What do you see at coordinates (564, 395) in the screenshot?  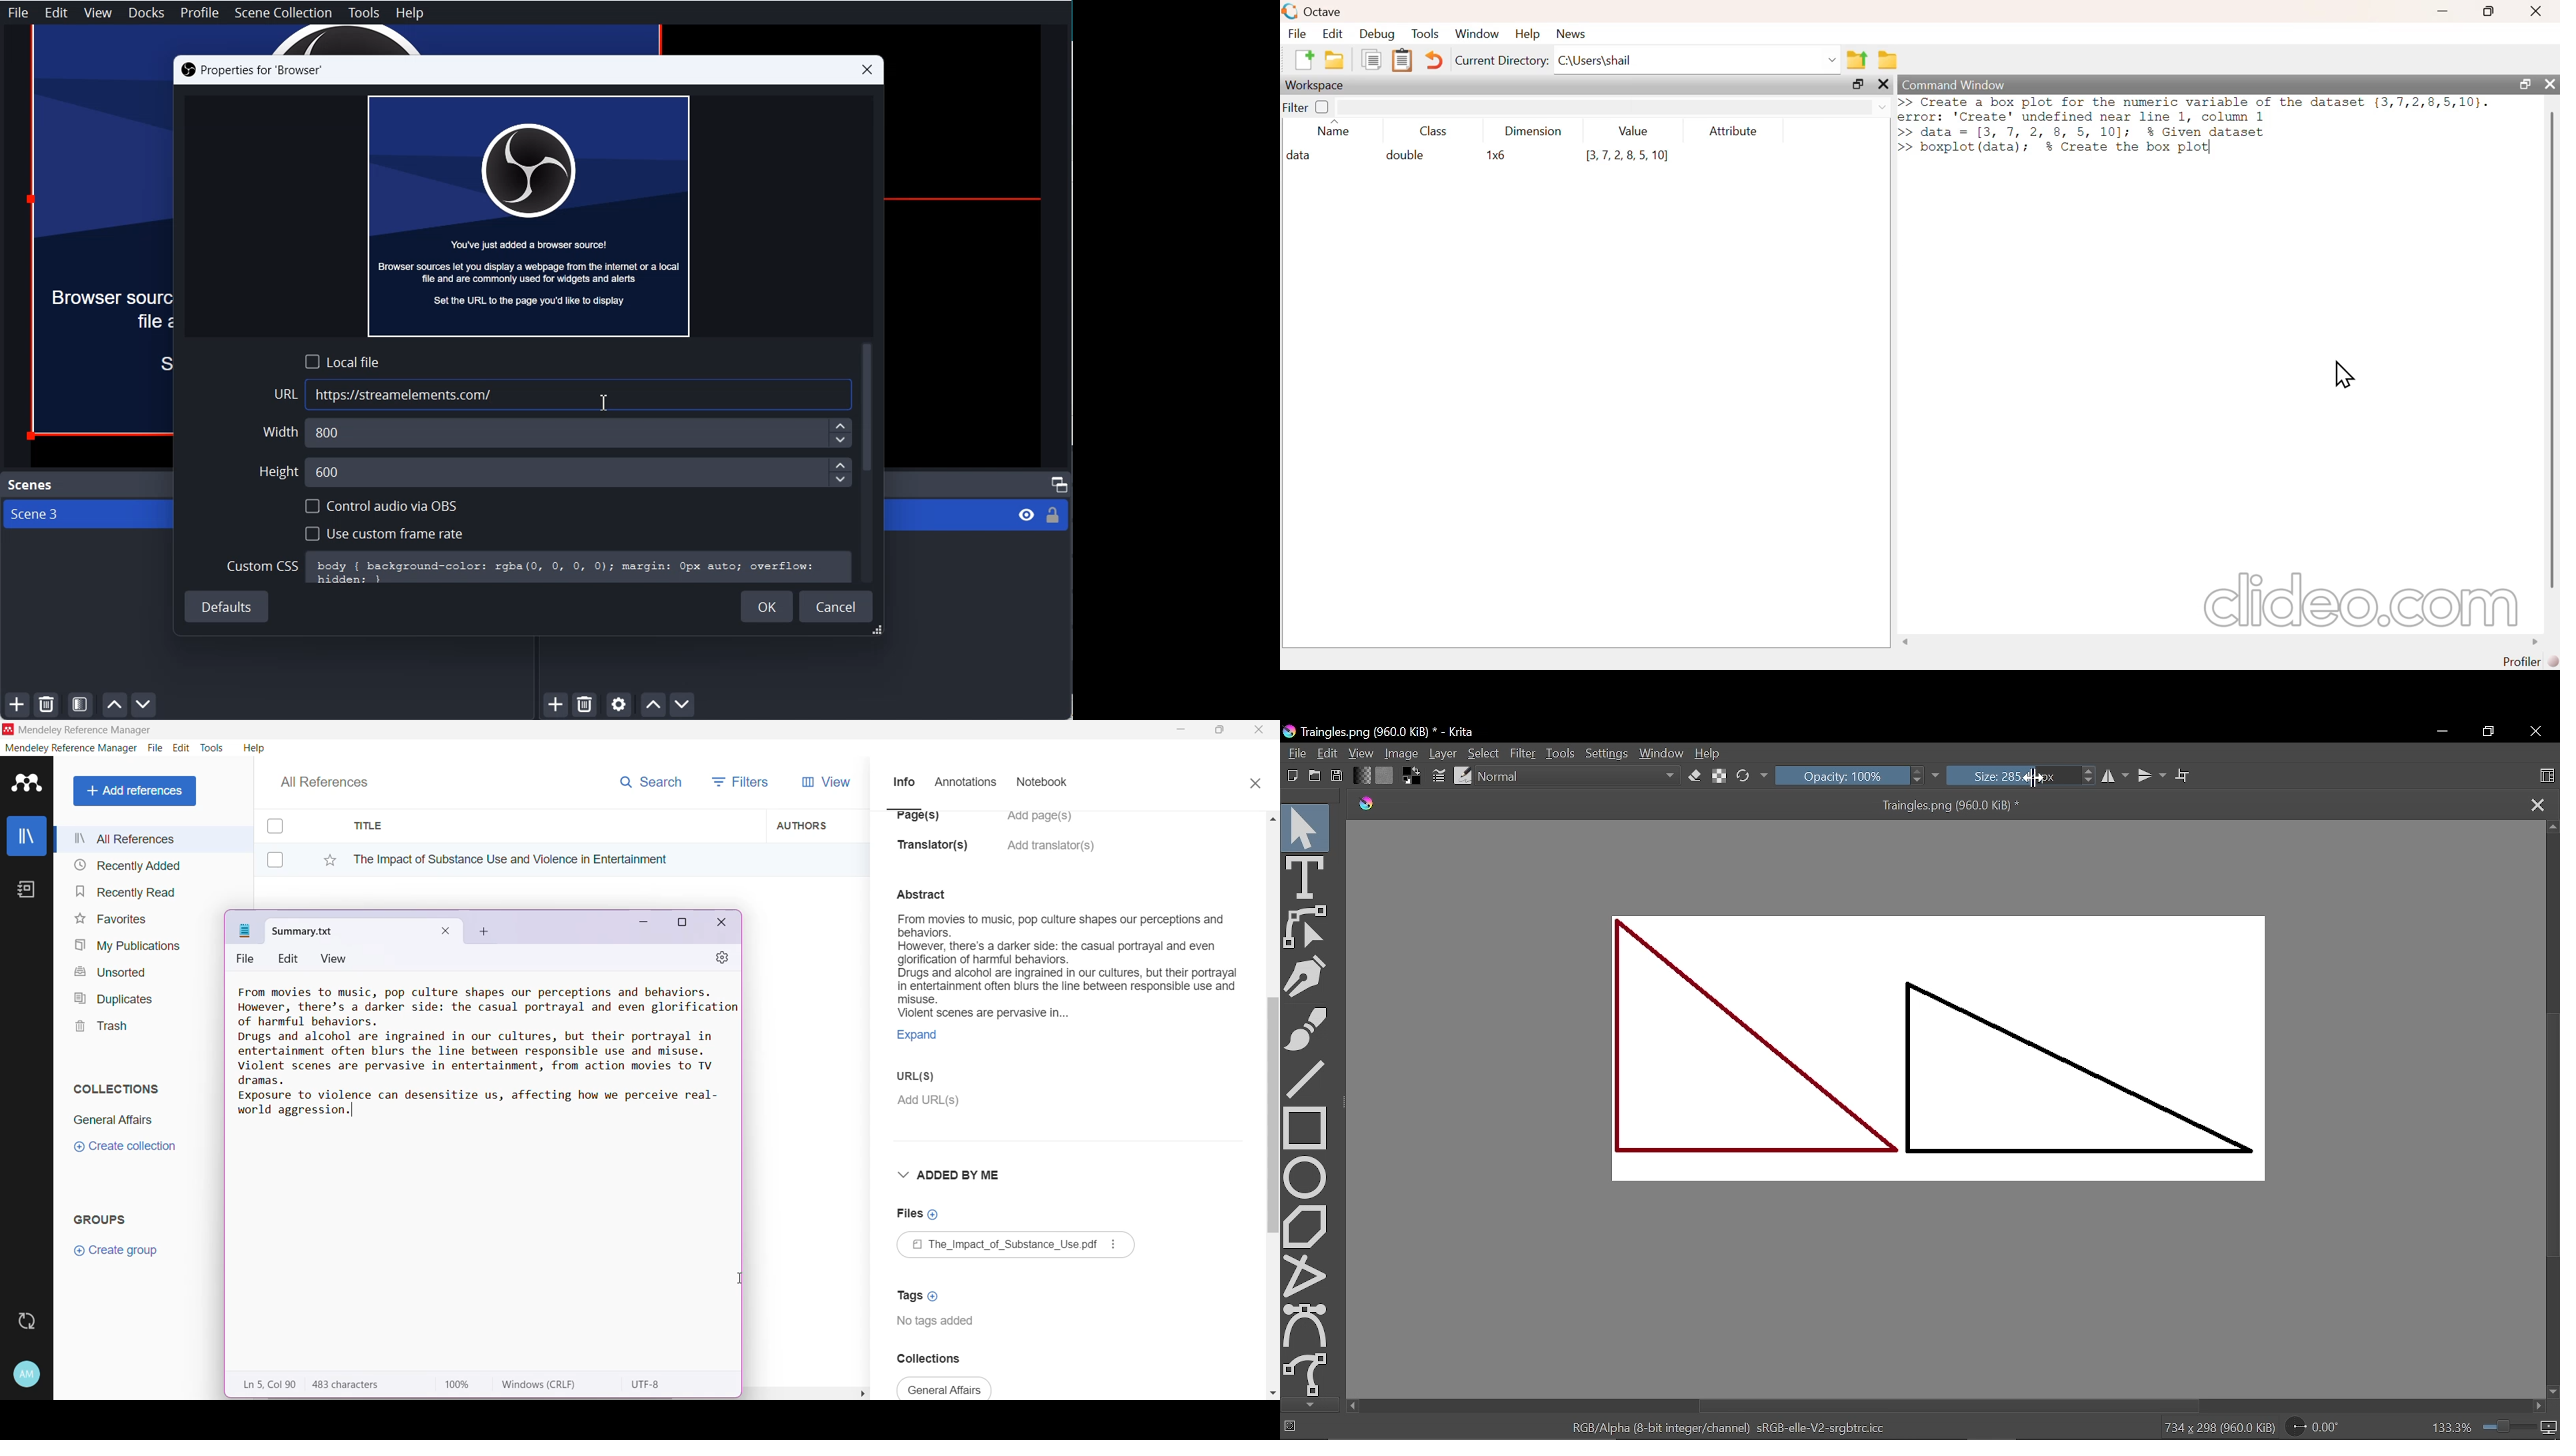 I see `Enter URL` at bounding box center [564, 395].